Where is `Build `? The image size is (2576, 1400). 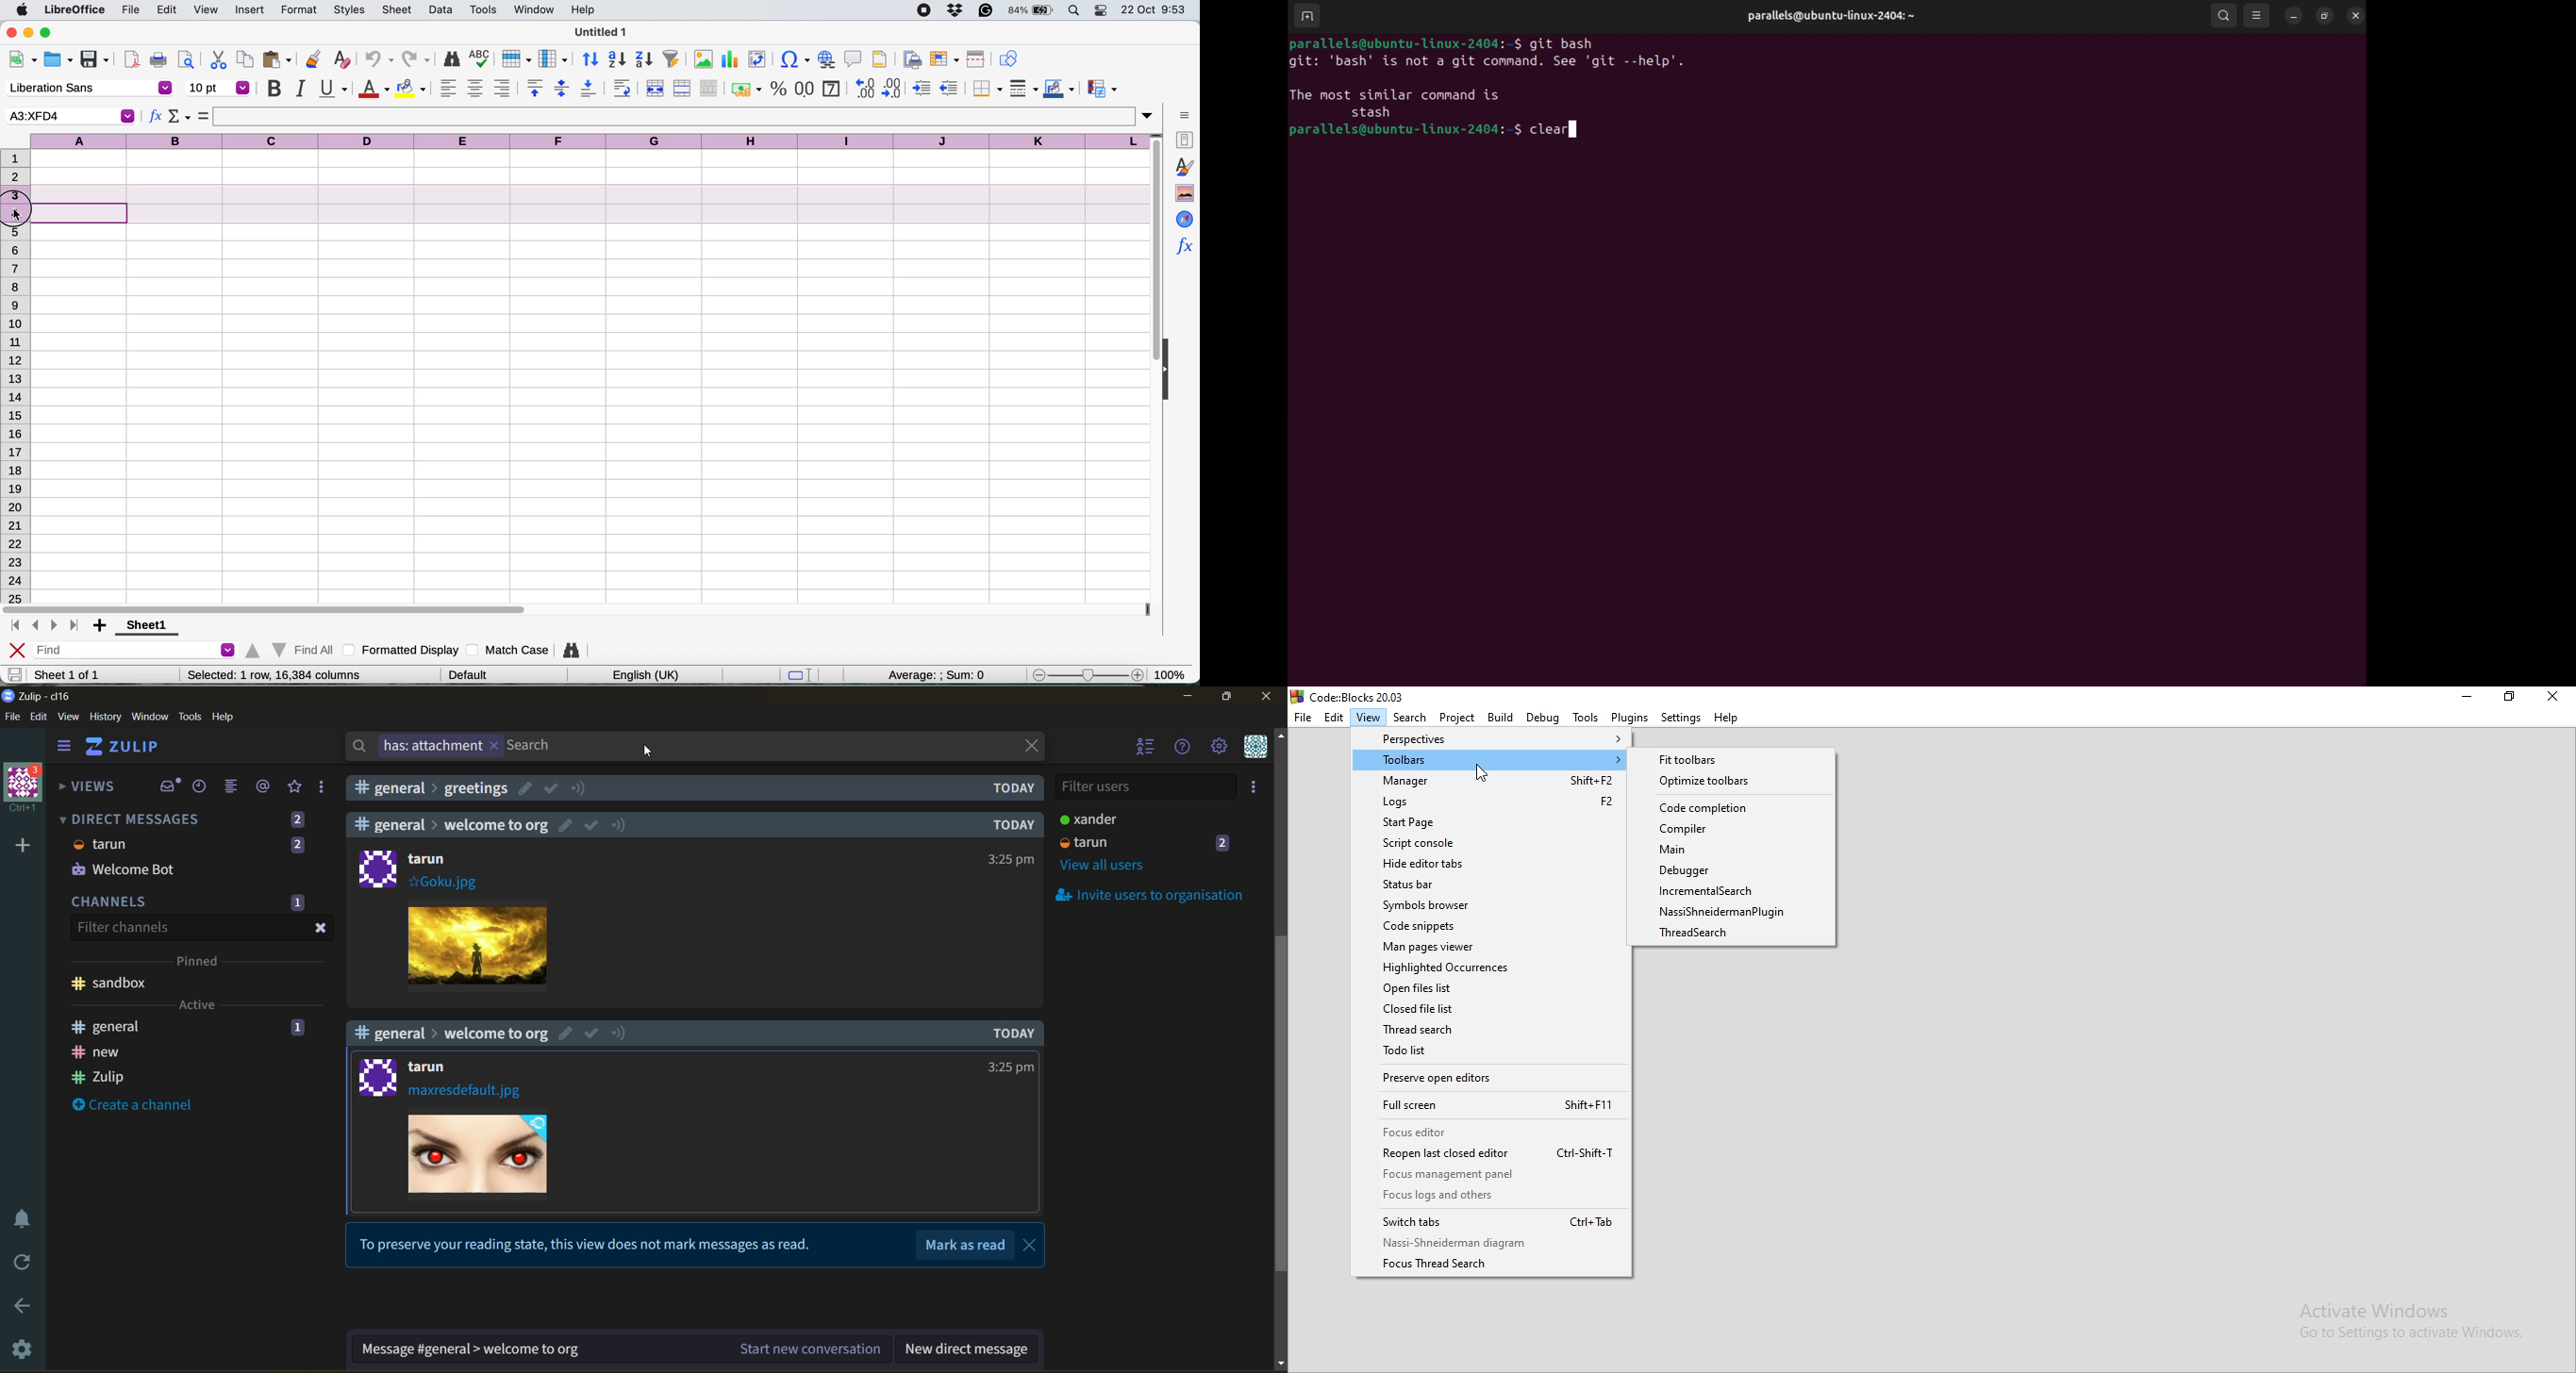
Build  is located at coordinates (1498, 718).